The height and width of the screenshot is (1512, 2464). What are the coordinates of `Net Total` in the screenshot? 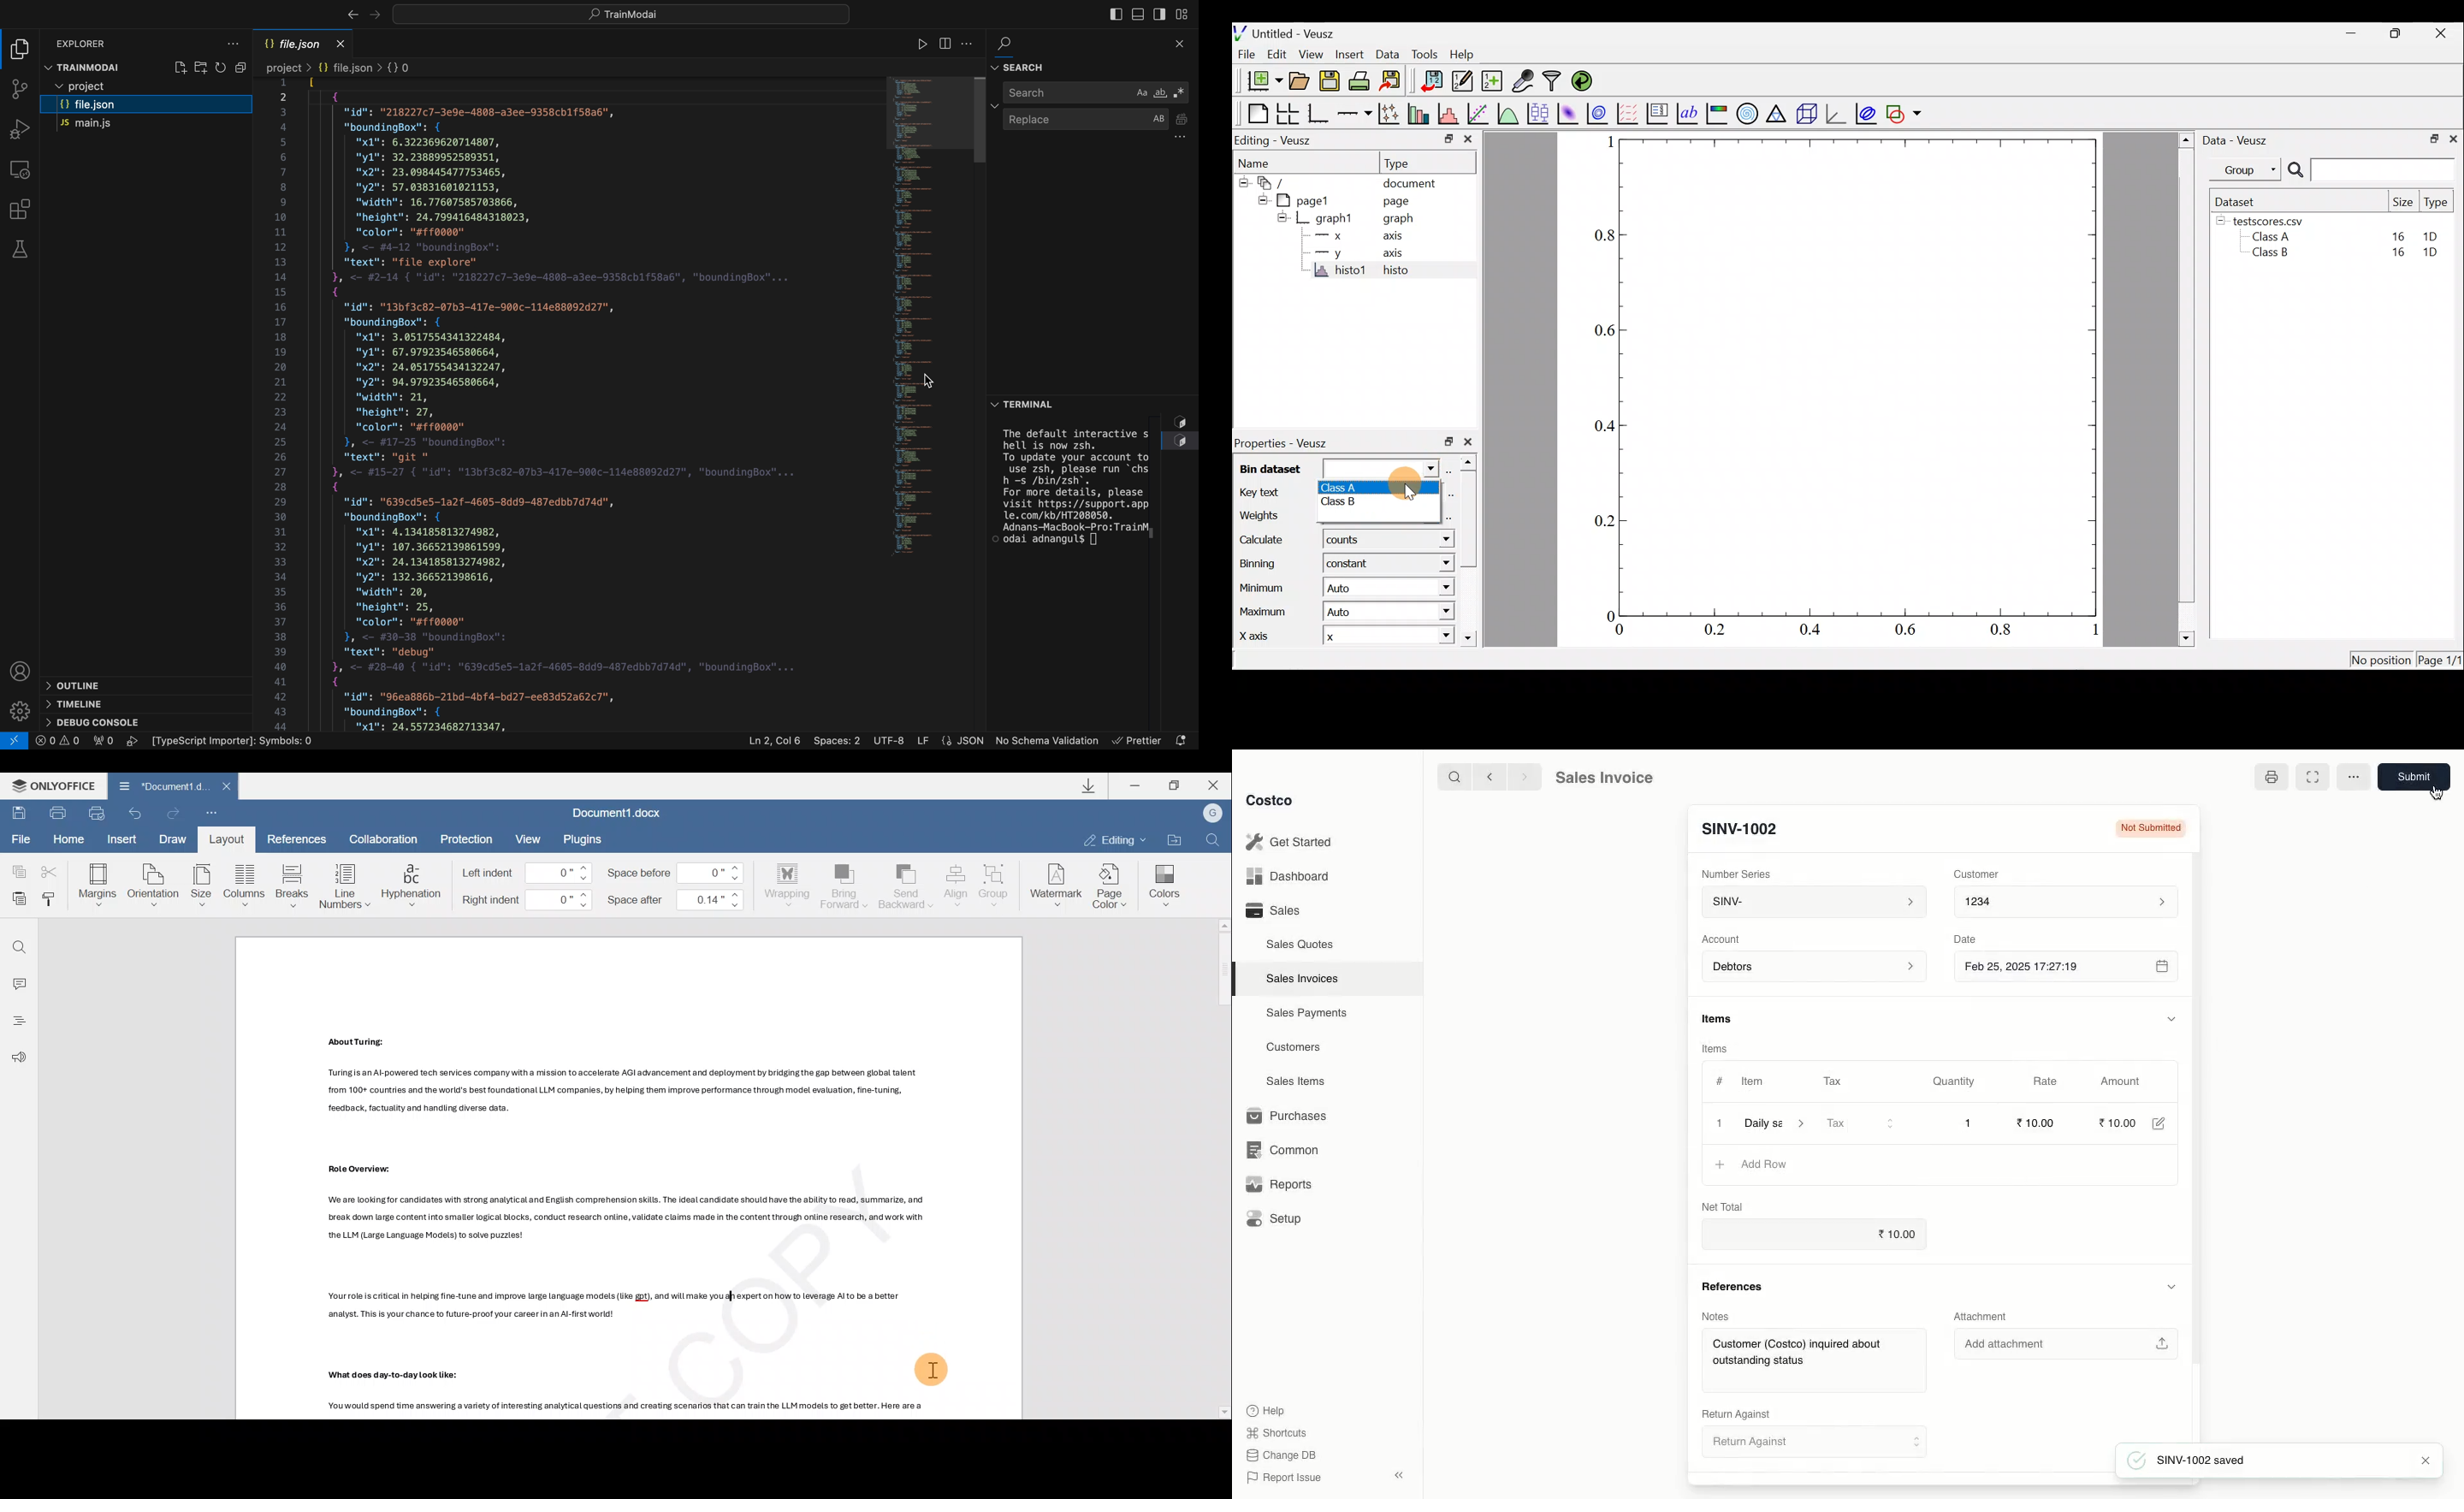 It's located at (1719, 1206).